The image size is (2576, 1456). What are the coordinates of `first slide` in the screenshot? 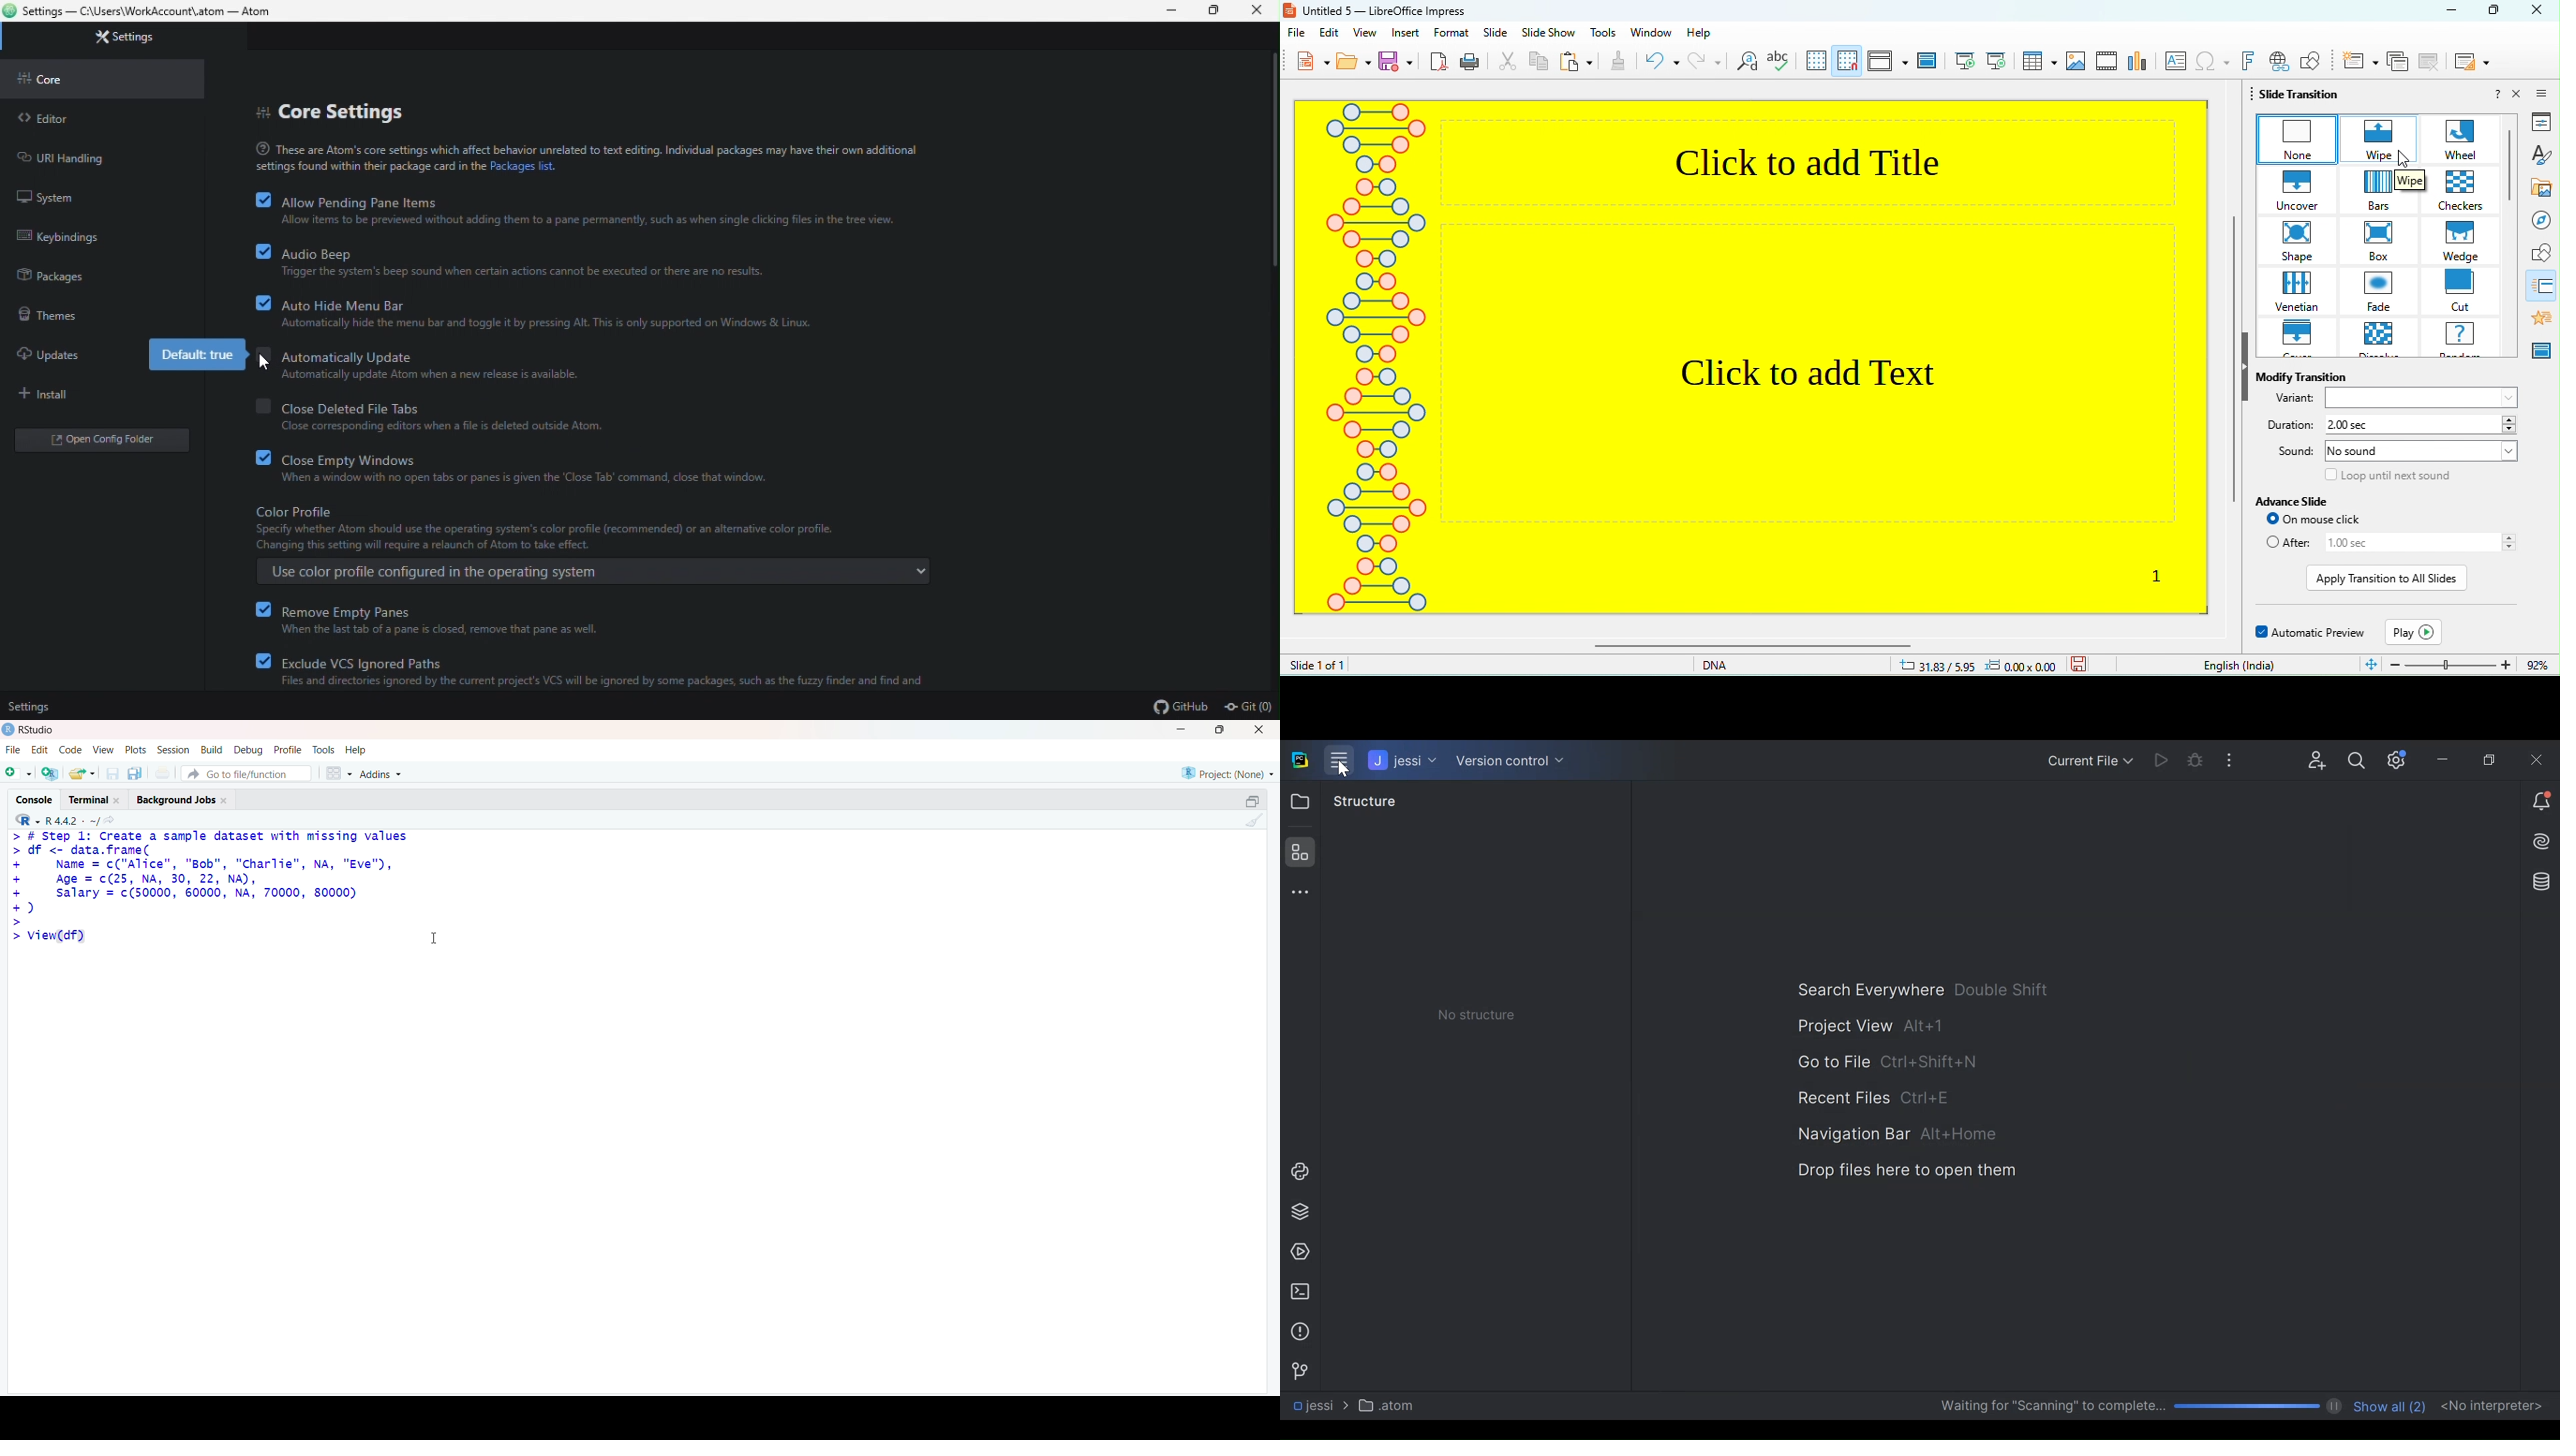 It's located at (1964, 60).